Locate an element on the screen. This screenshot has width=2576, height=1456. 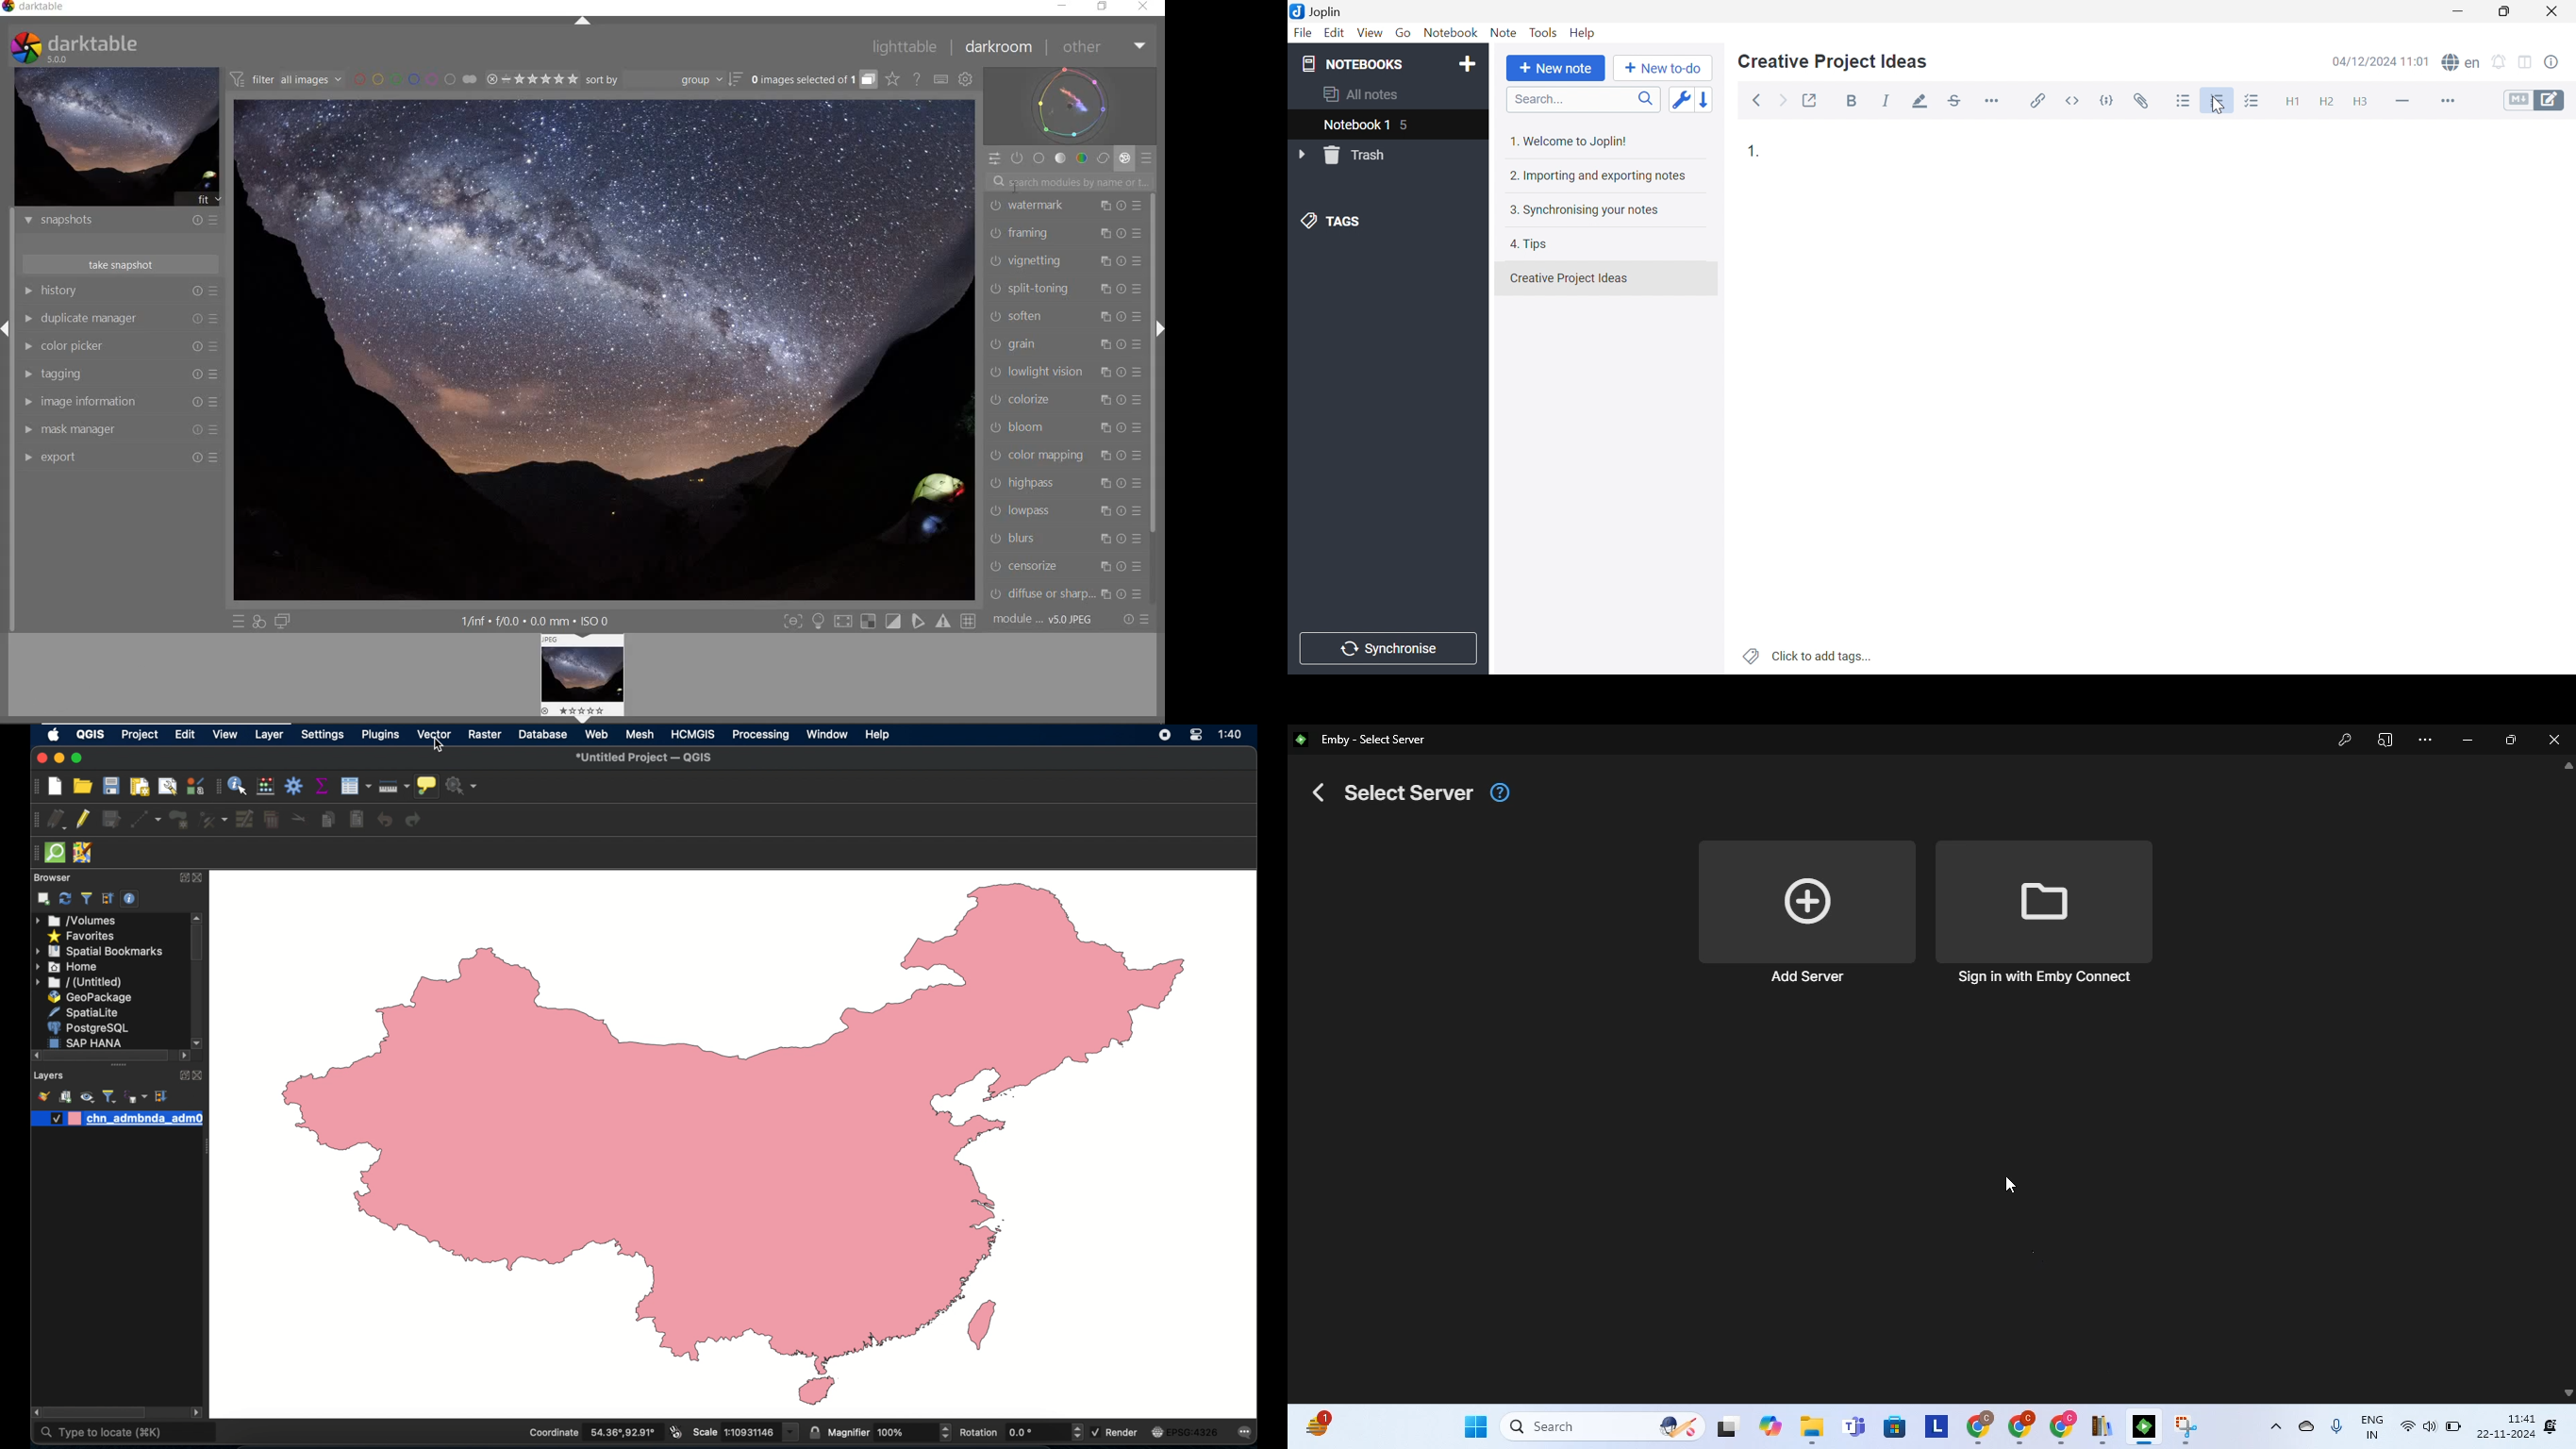
Minimize is located at coordinates (2463, 11).